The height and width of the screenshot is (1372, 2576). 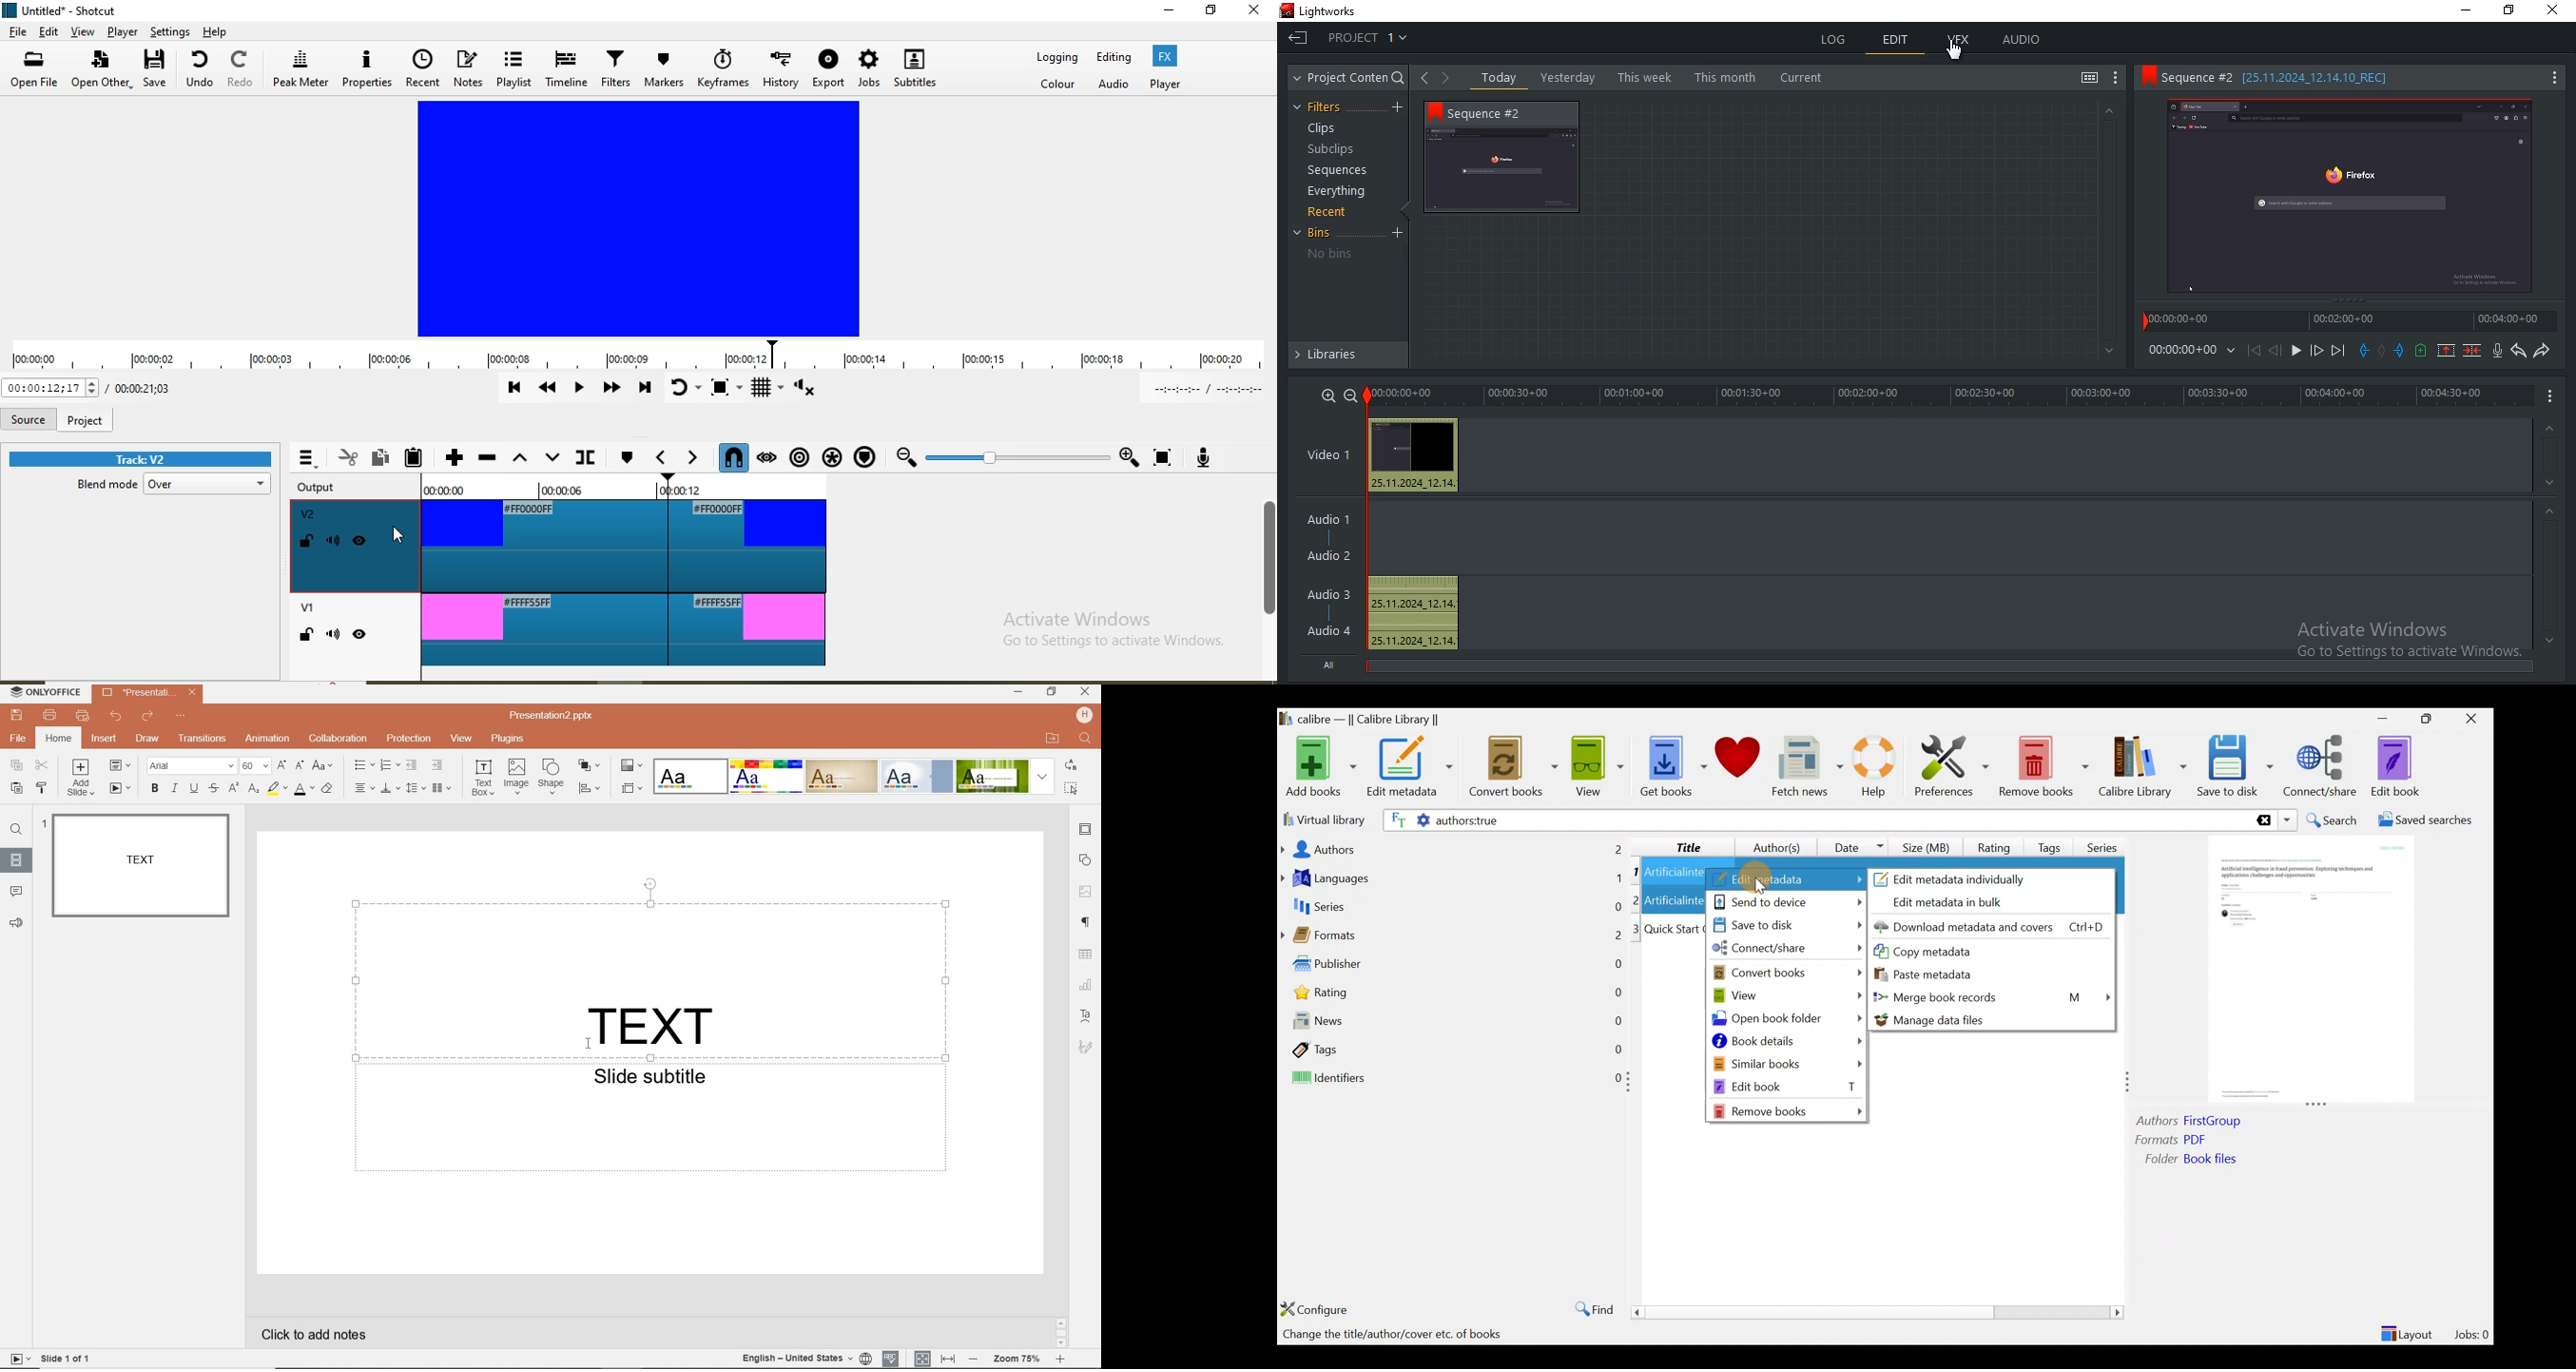 I want to click on subclips, so click(x=1335, y=149).